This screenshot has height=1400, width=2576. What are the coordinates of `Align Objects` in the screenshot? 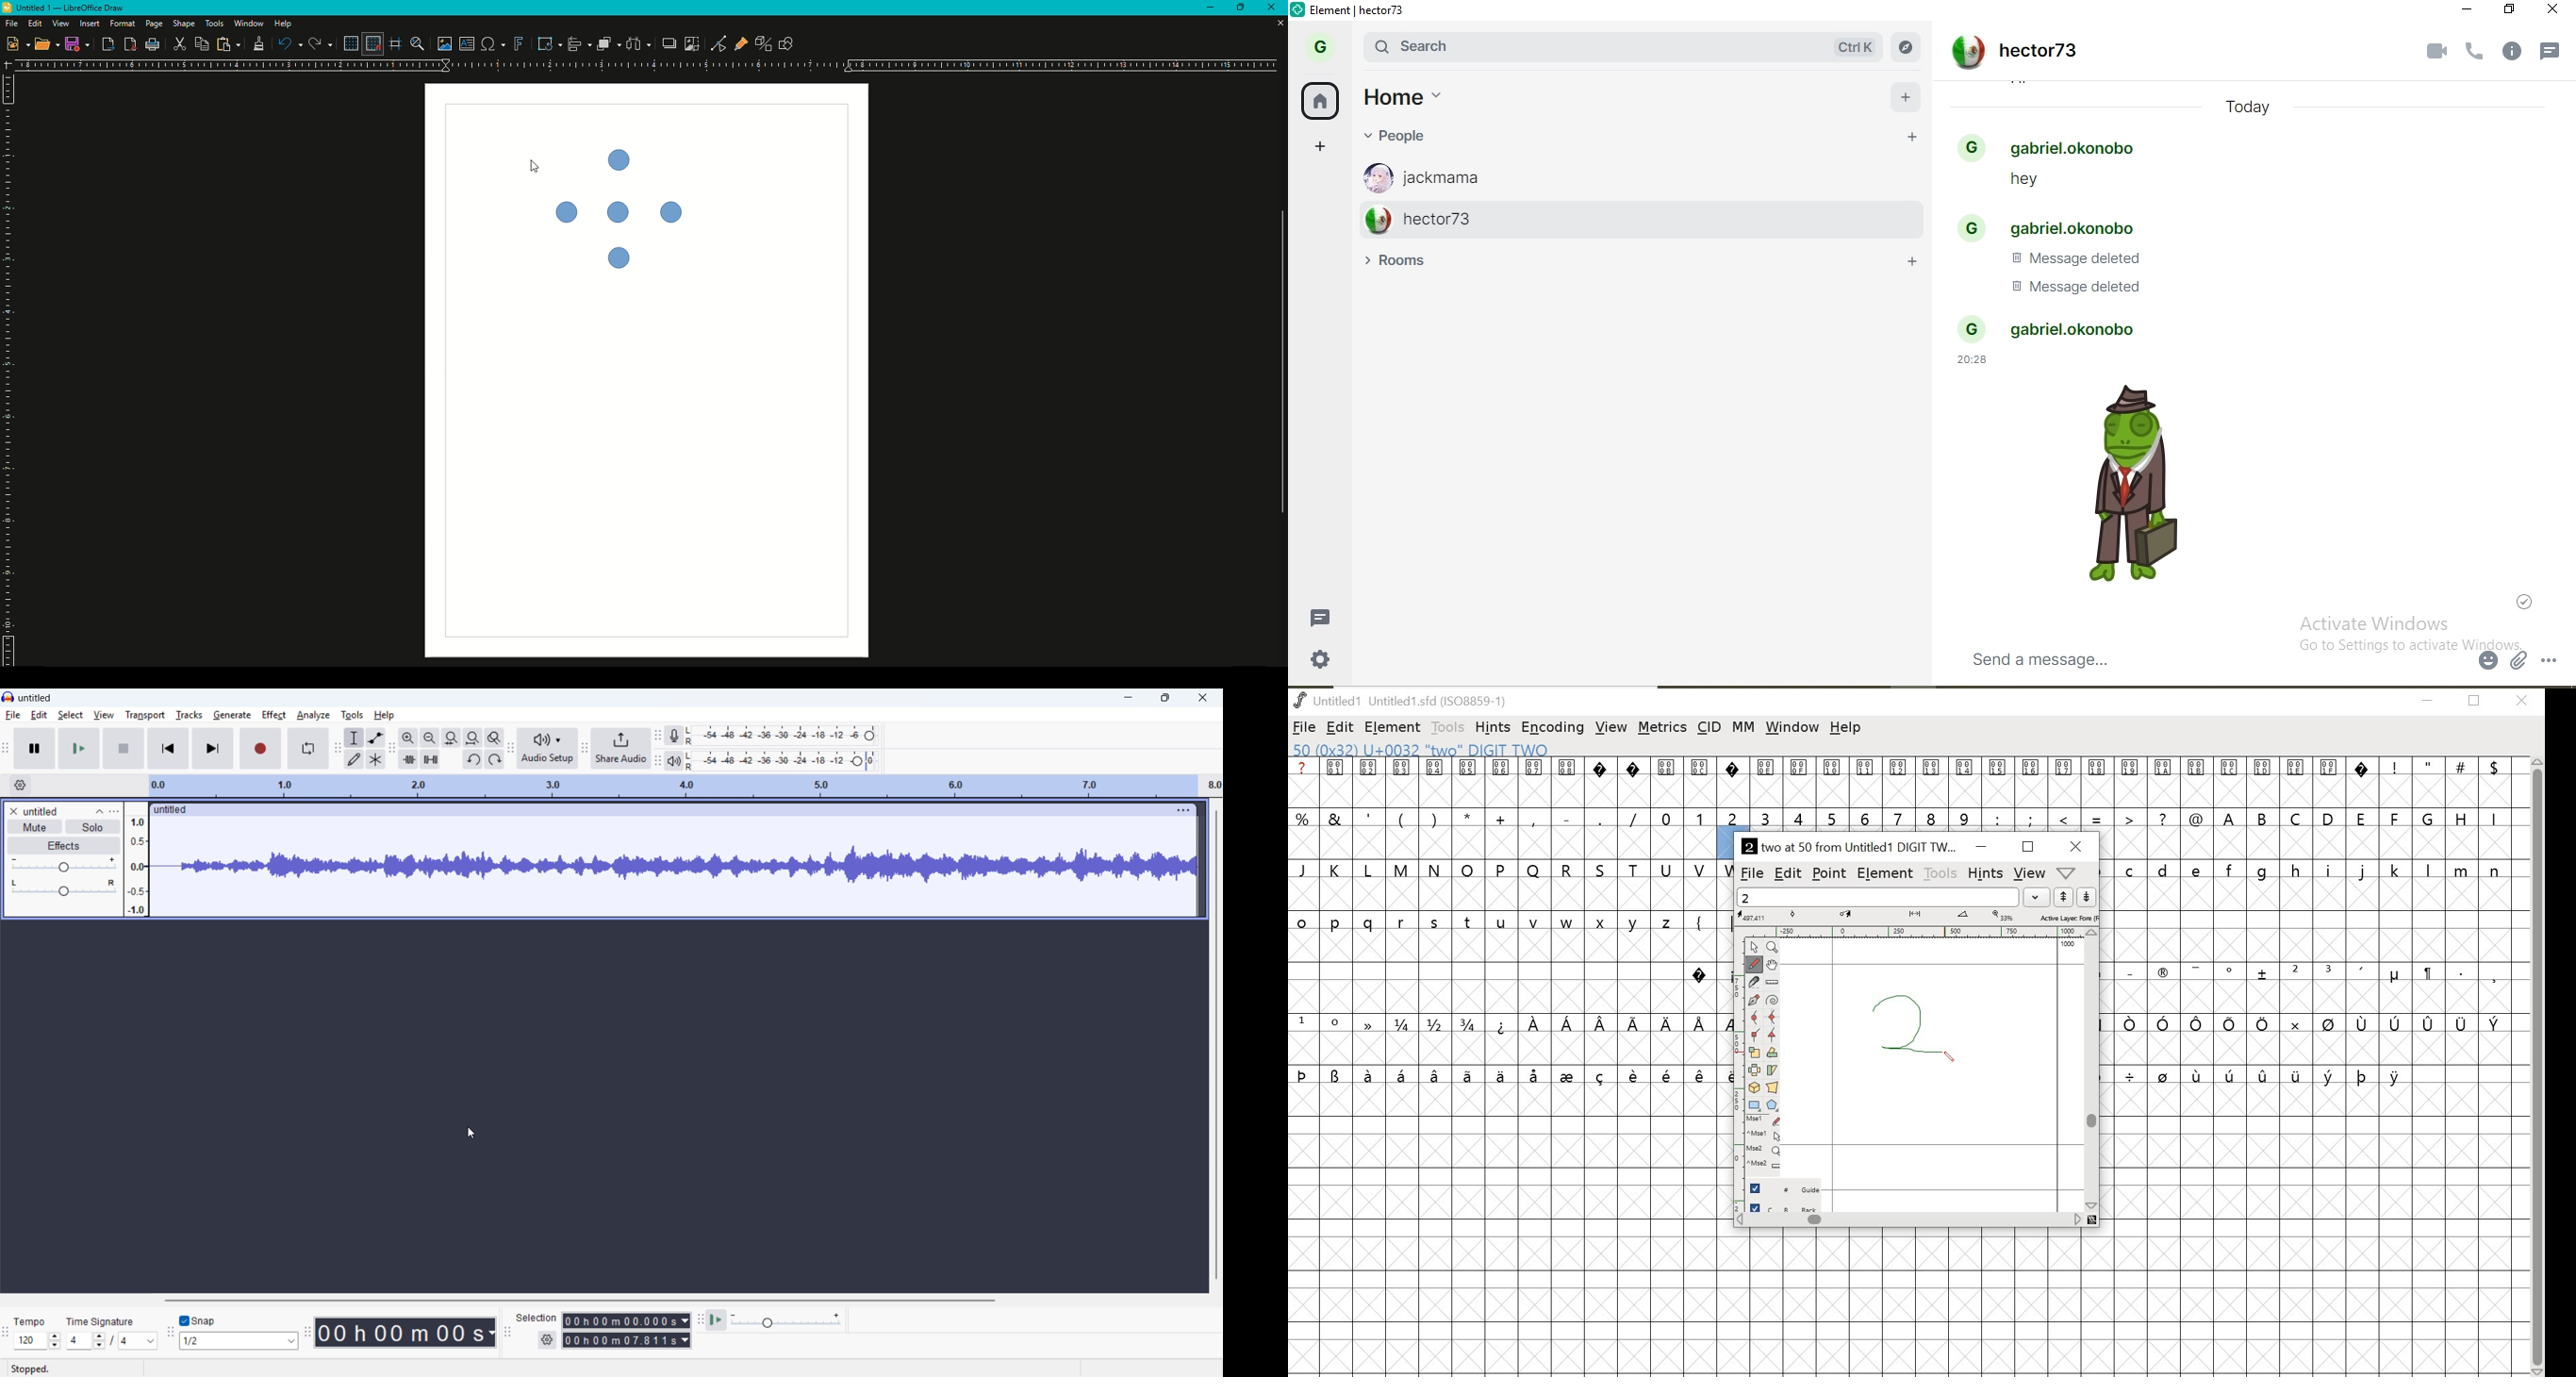 It's located at (578, 44).